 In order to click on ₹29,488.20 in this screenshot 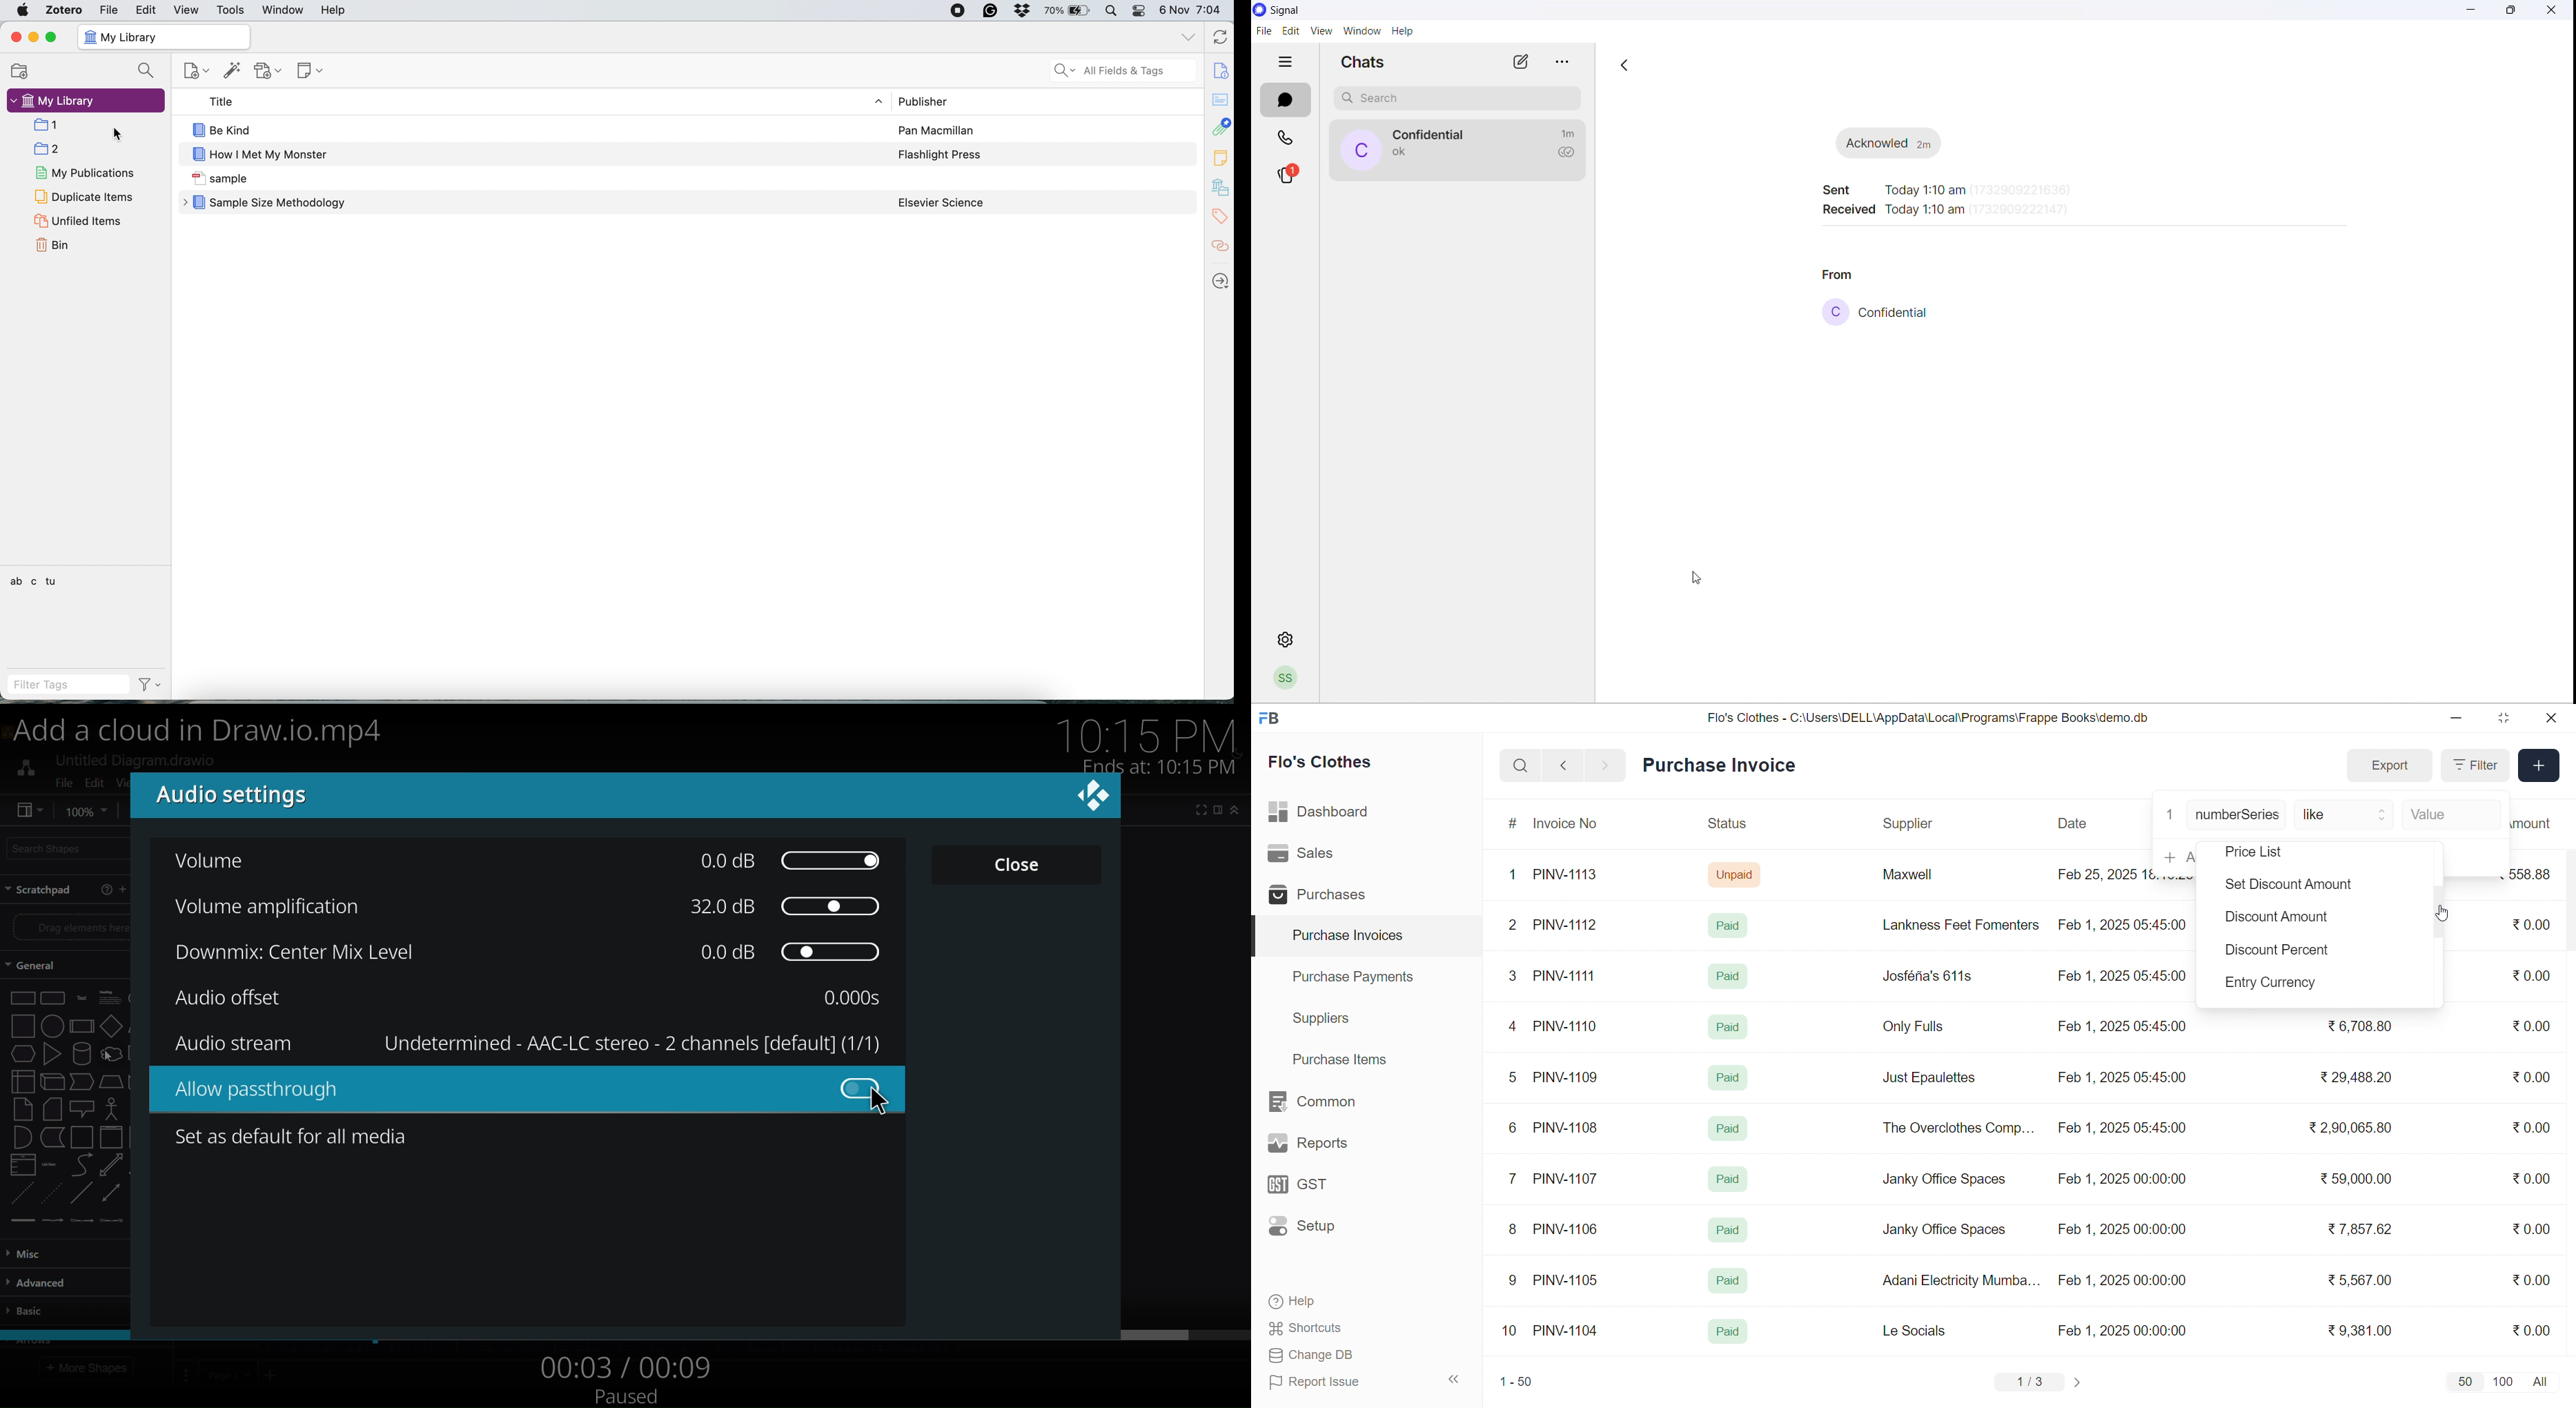, I will do `click(2352, 1077)`.